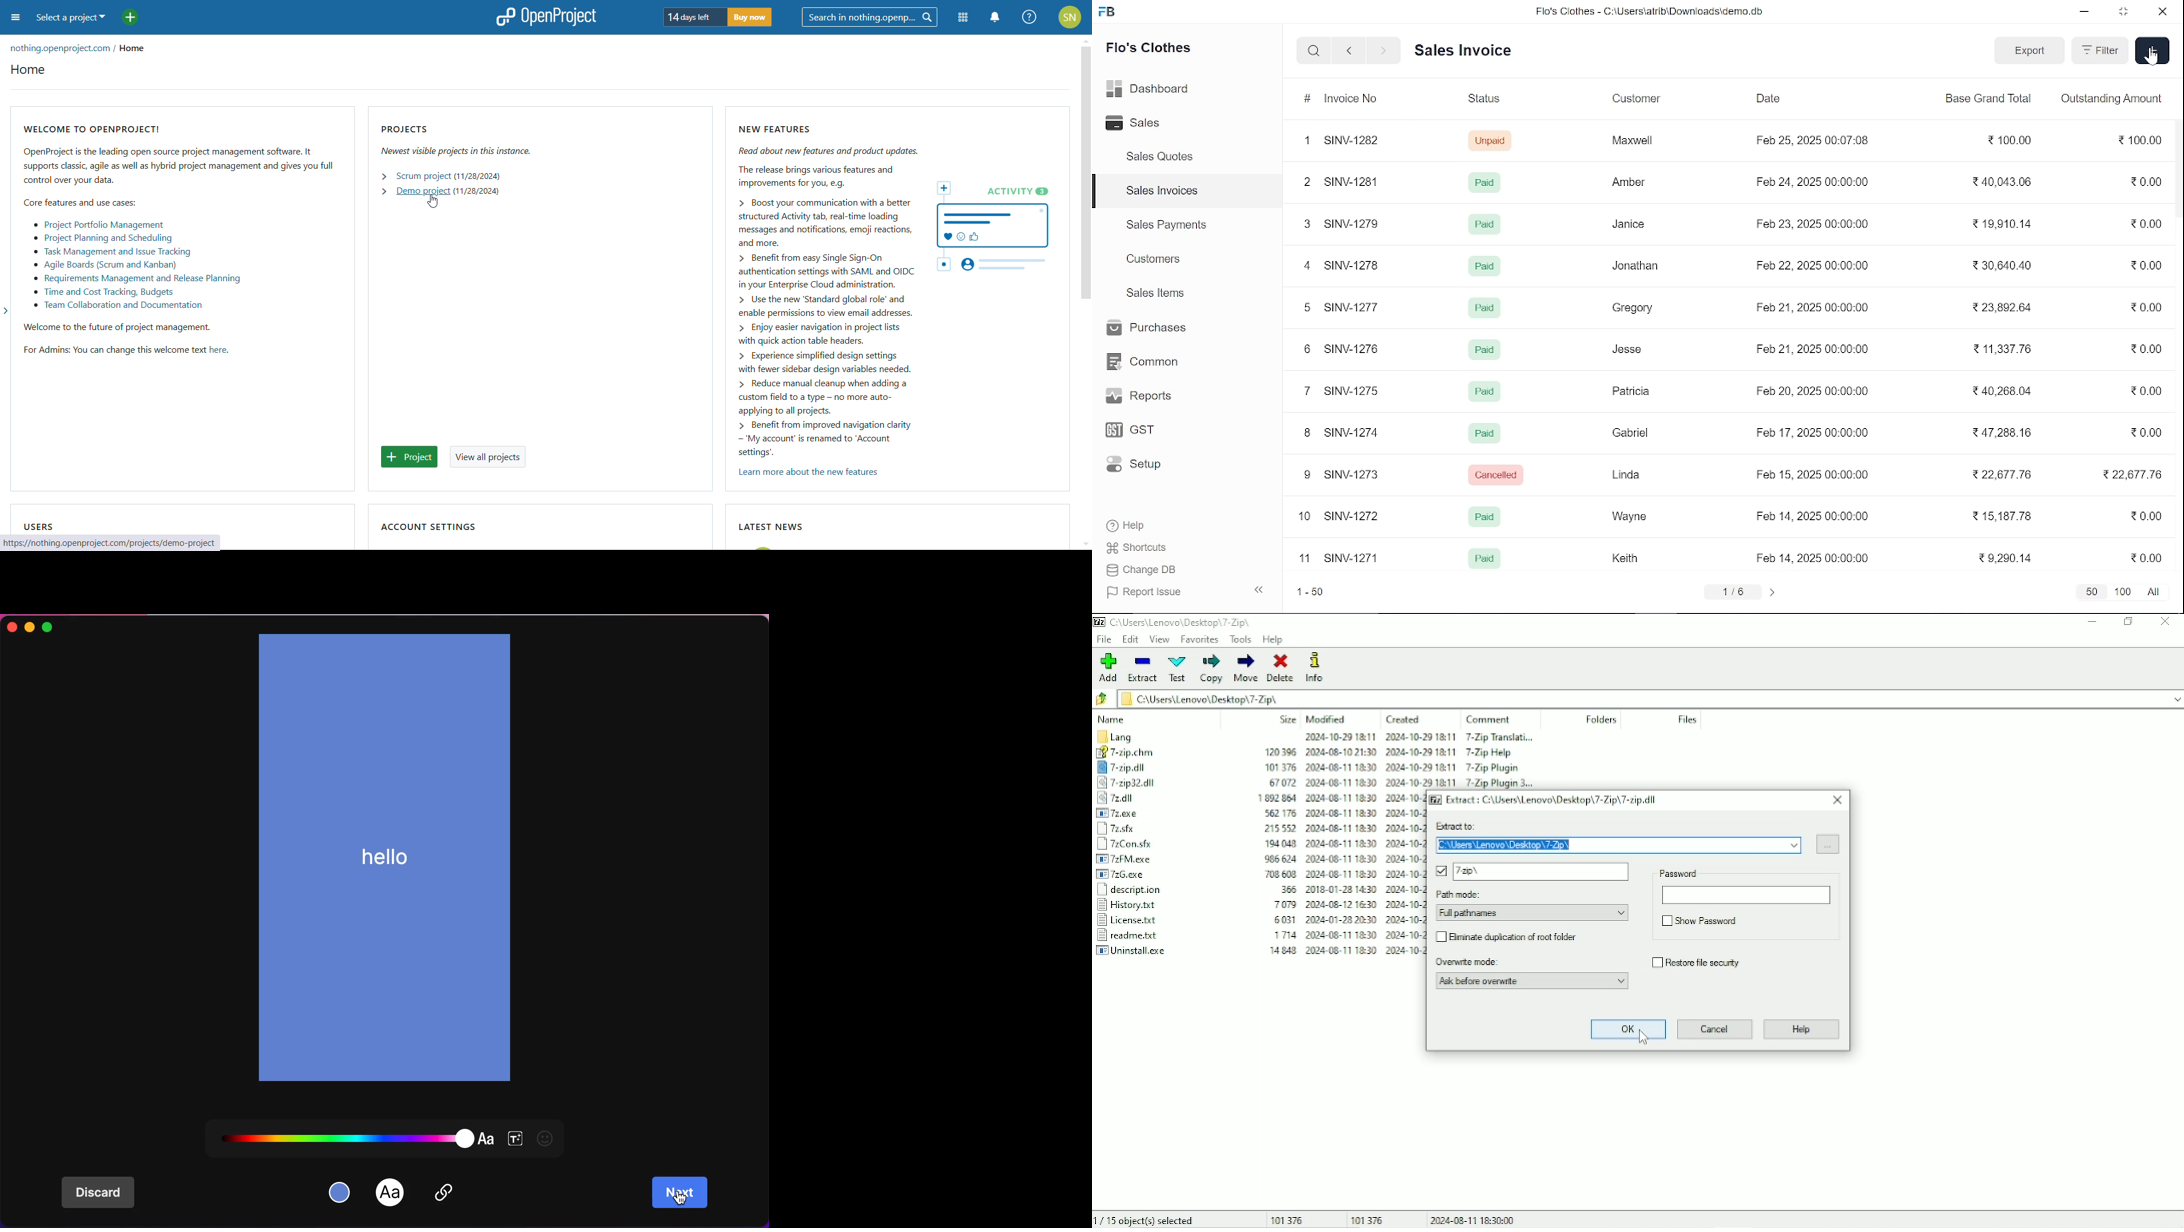  I want to click on All, so click(2153, 593).